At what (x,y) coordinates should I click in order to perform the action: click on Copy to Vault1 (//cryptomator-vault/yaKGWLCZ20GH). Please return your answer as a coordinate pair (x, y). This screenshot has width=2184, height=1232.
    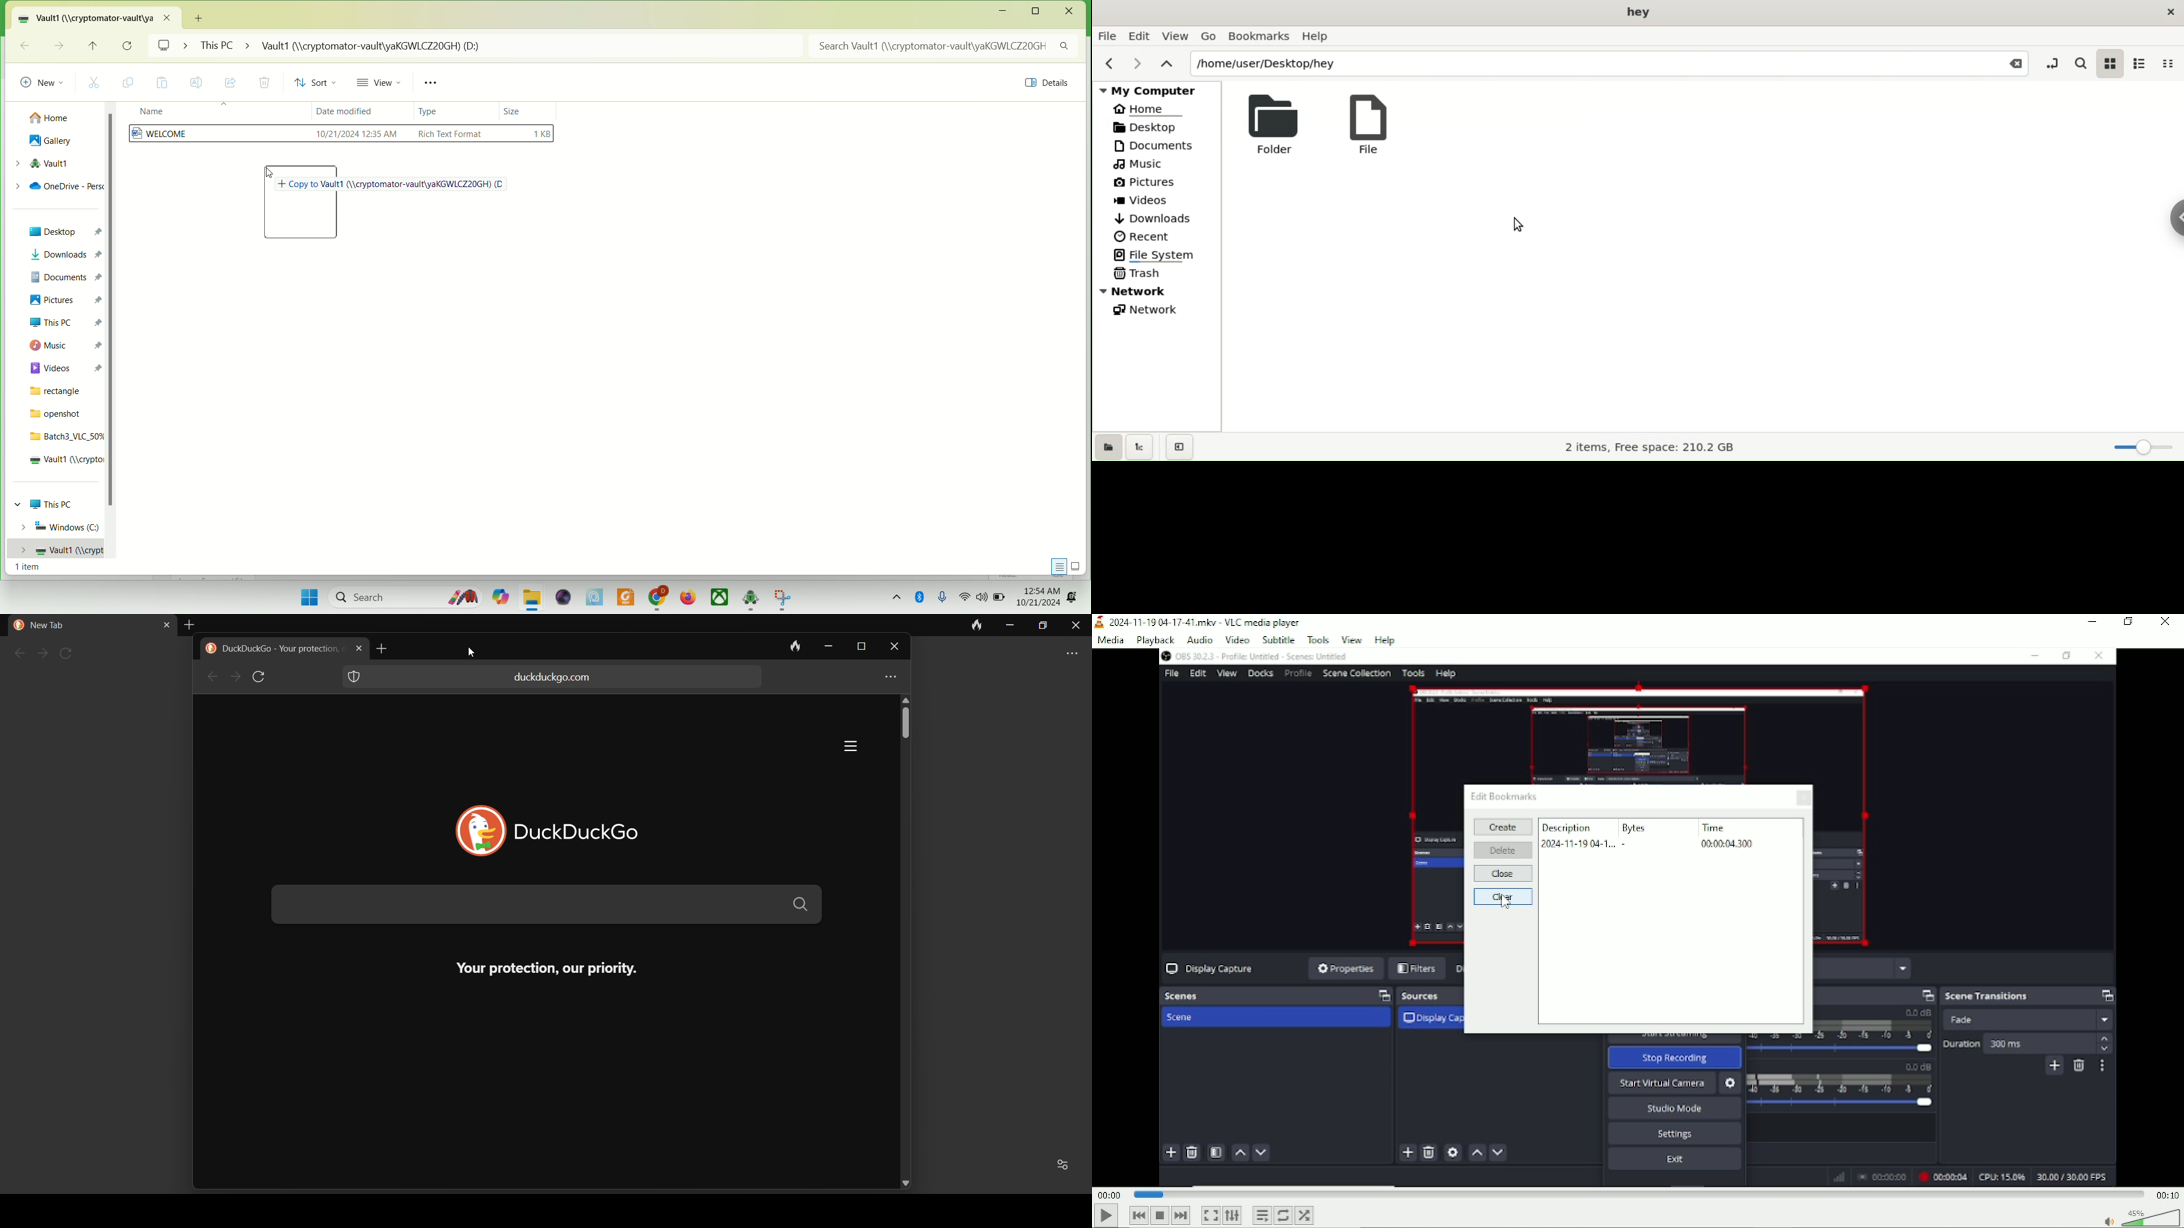
    Looking at the image, I should click on (389, 182).